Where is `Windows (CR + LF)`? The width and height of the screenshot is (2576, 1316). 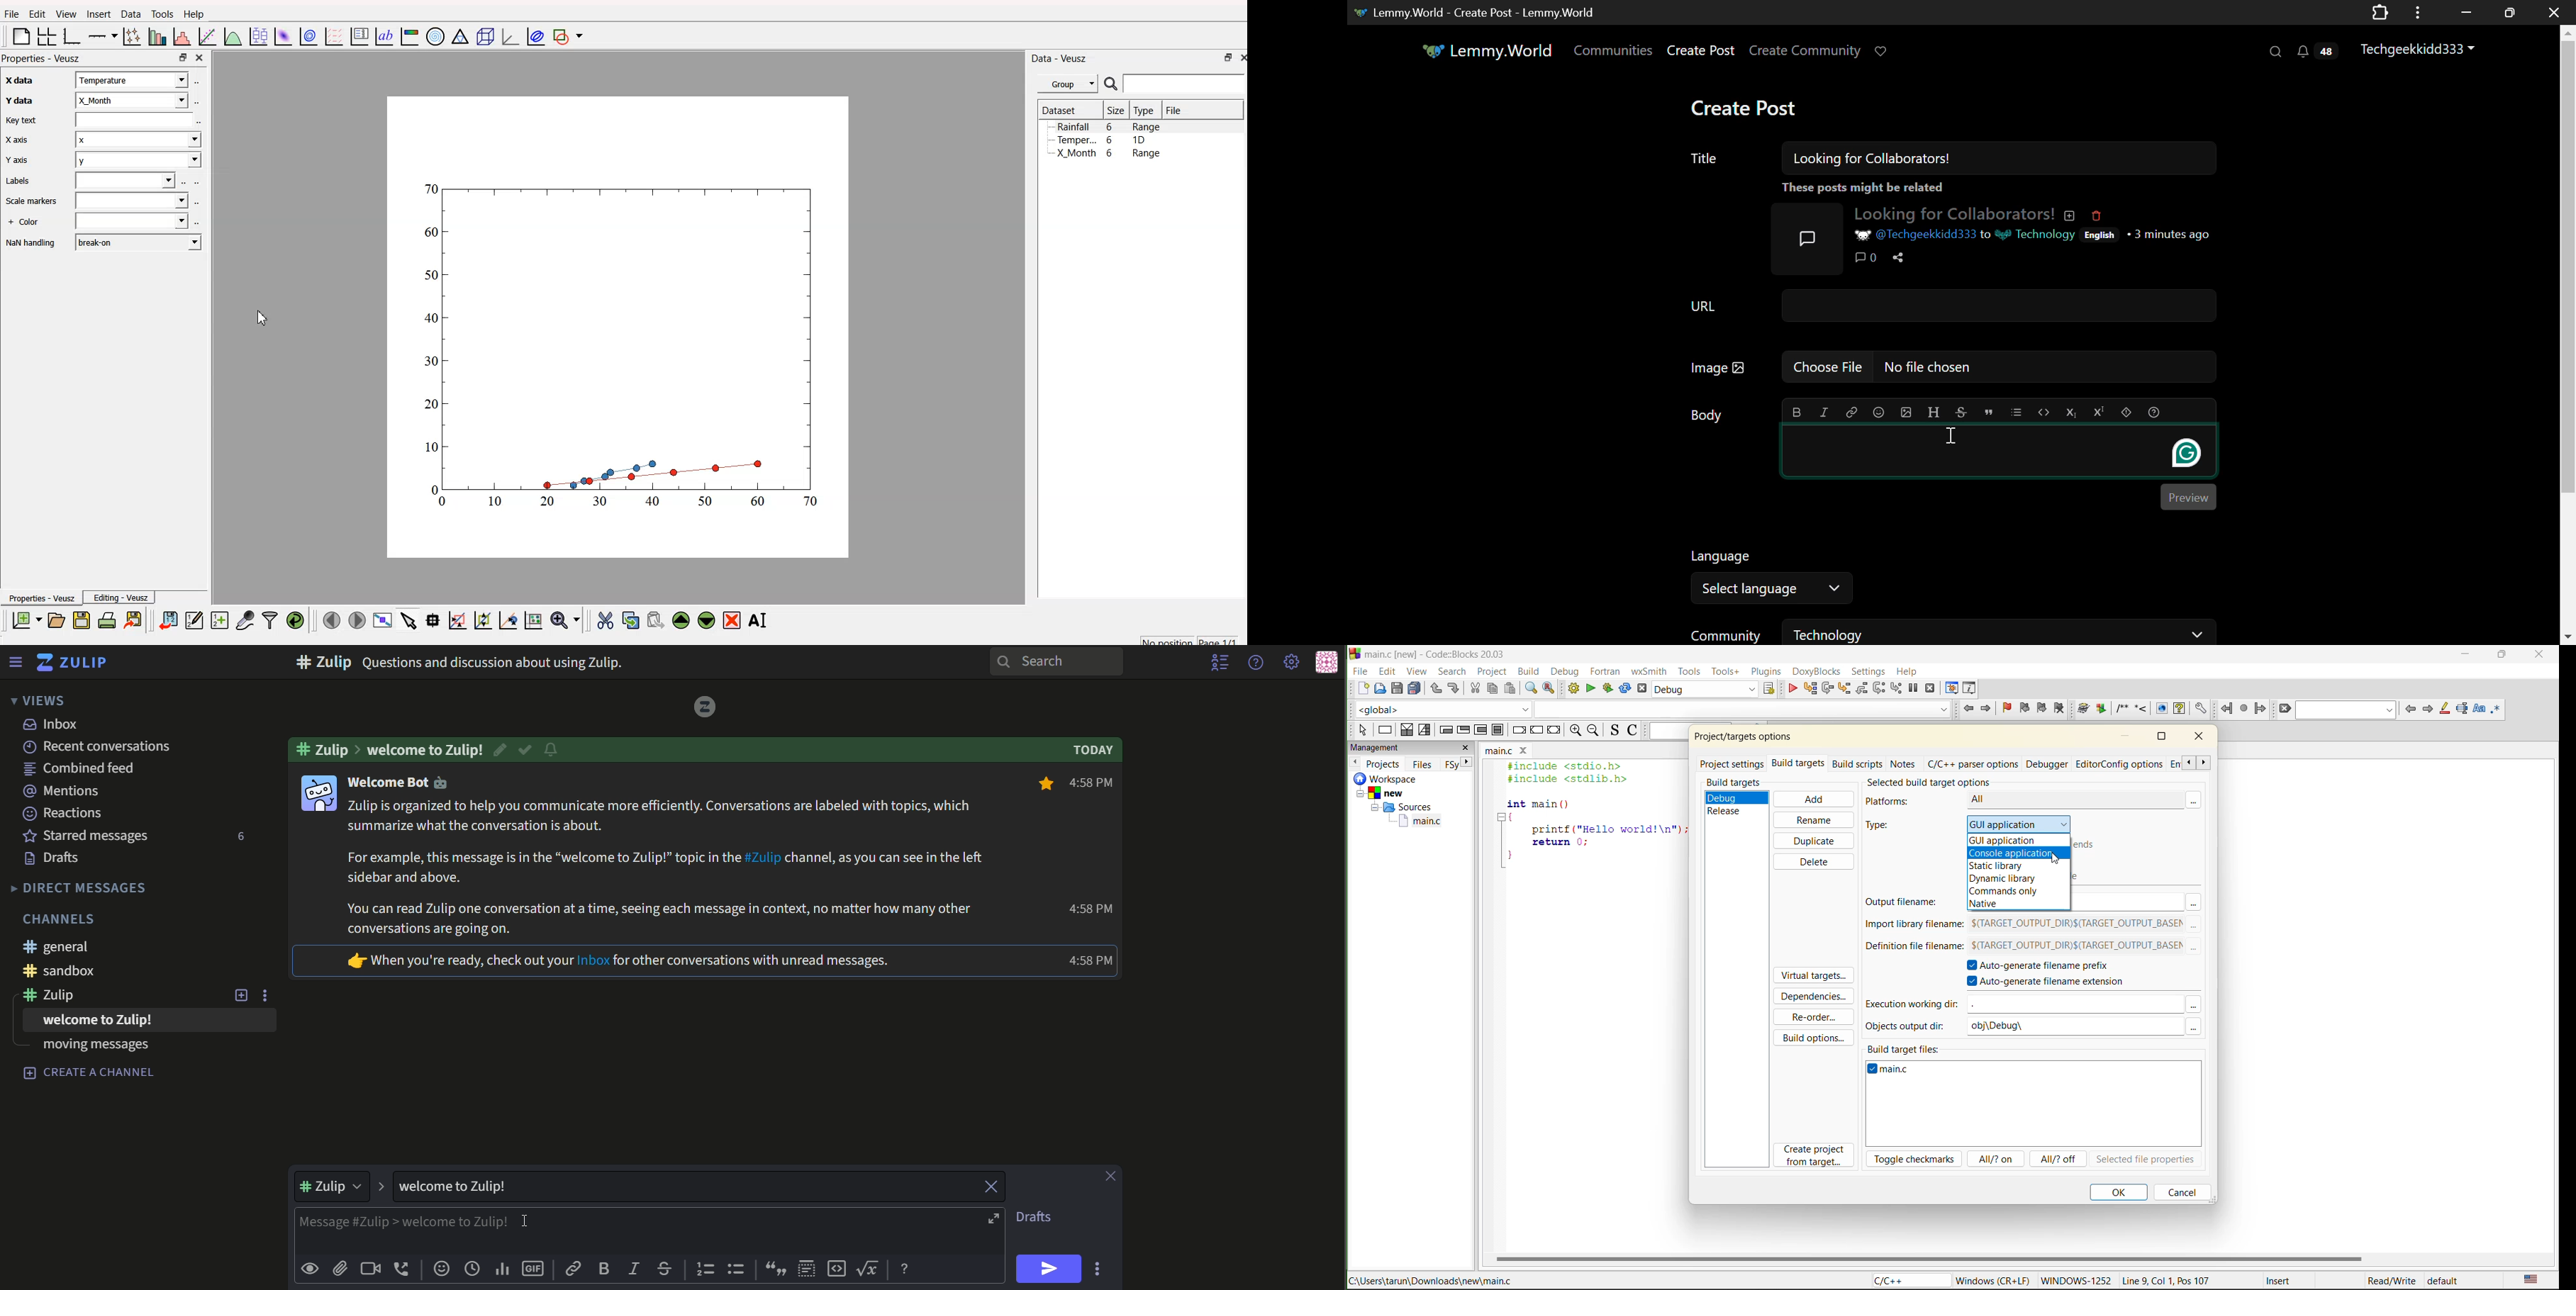 Windows (CR + LF) is located at coordinates (1994, 1280).